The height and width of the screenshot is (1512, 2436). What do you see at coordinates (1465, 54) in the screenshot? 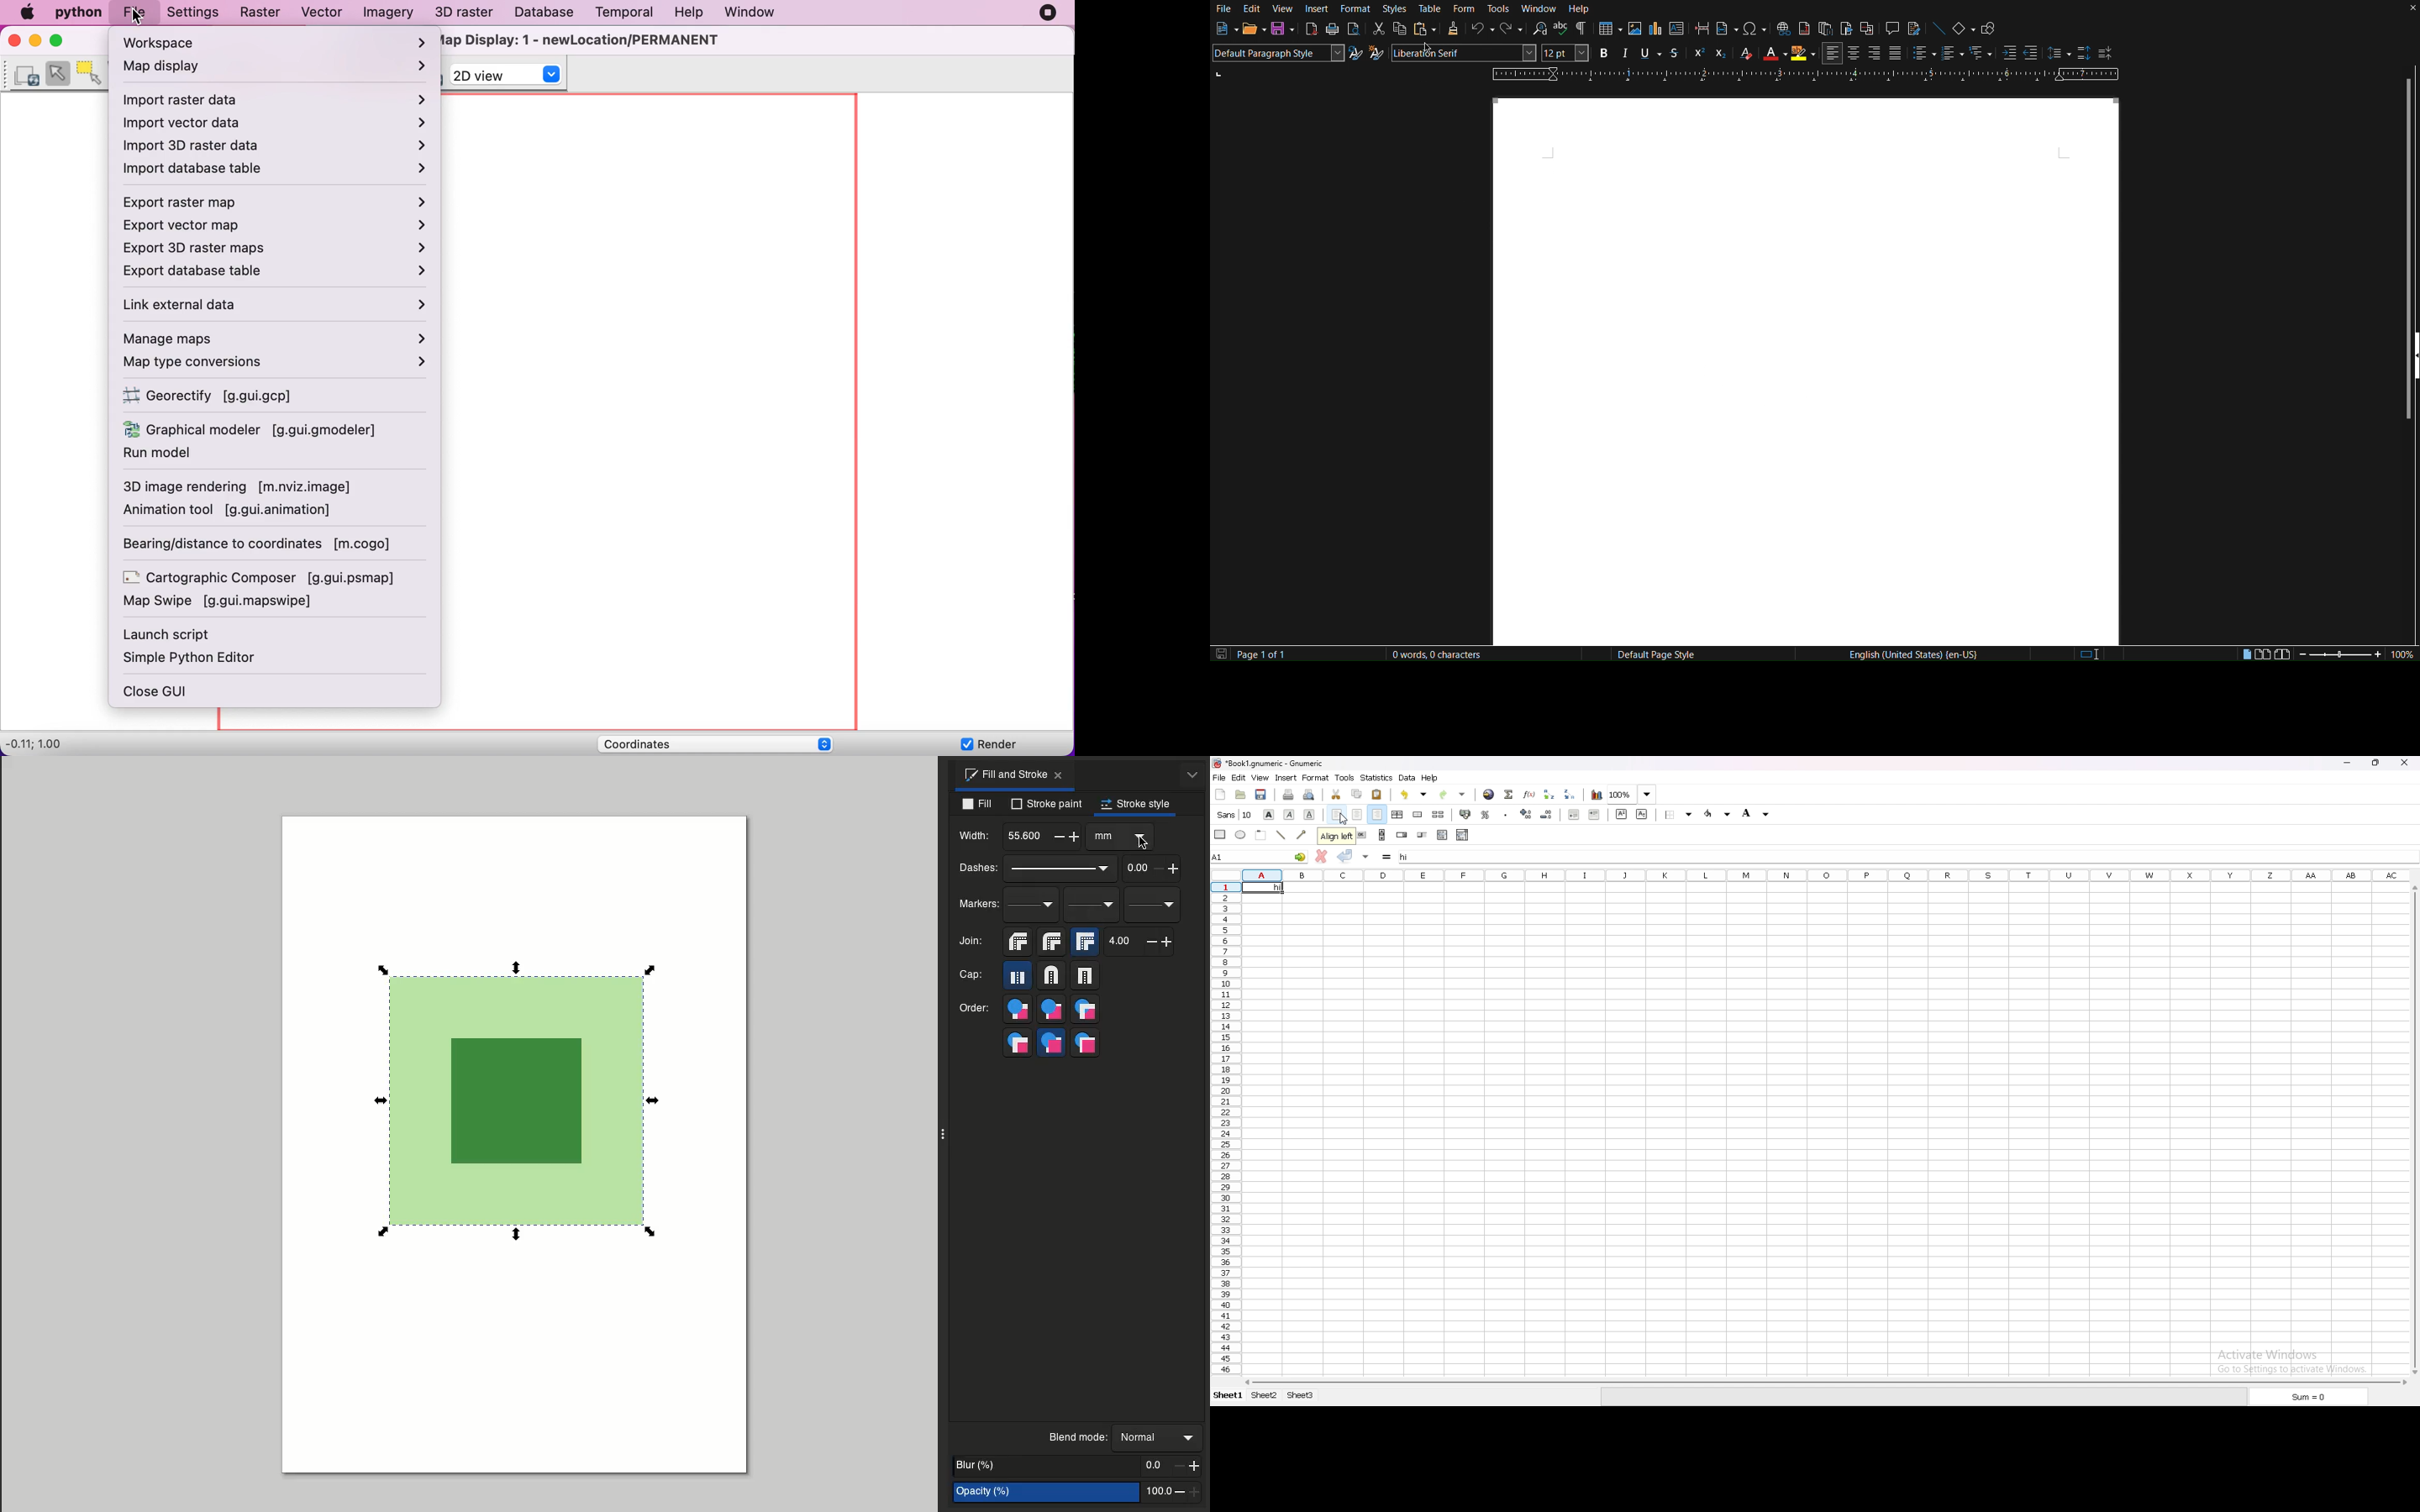
I see `Font name - Liberation Serif` at bounding box center [1465, 54].